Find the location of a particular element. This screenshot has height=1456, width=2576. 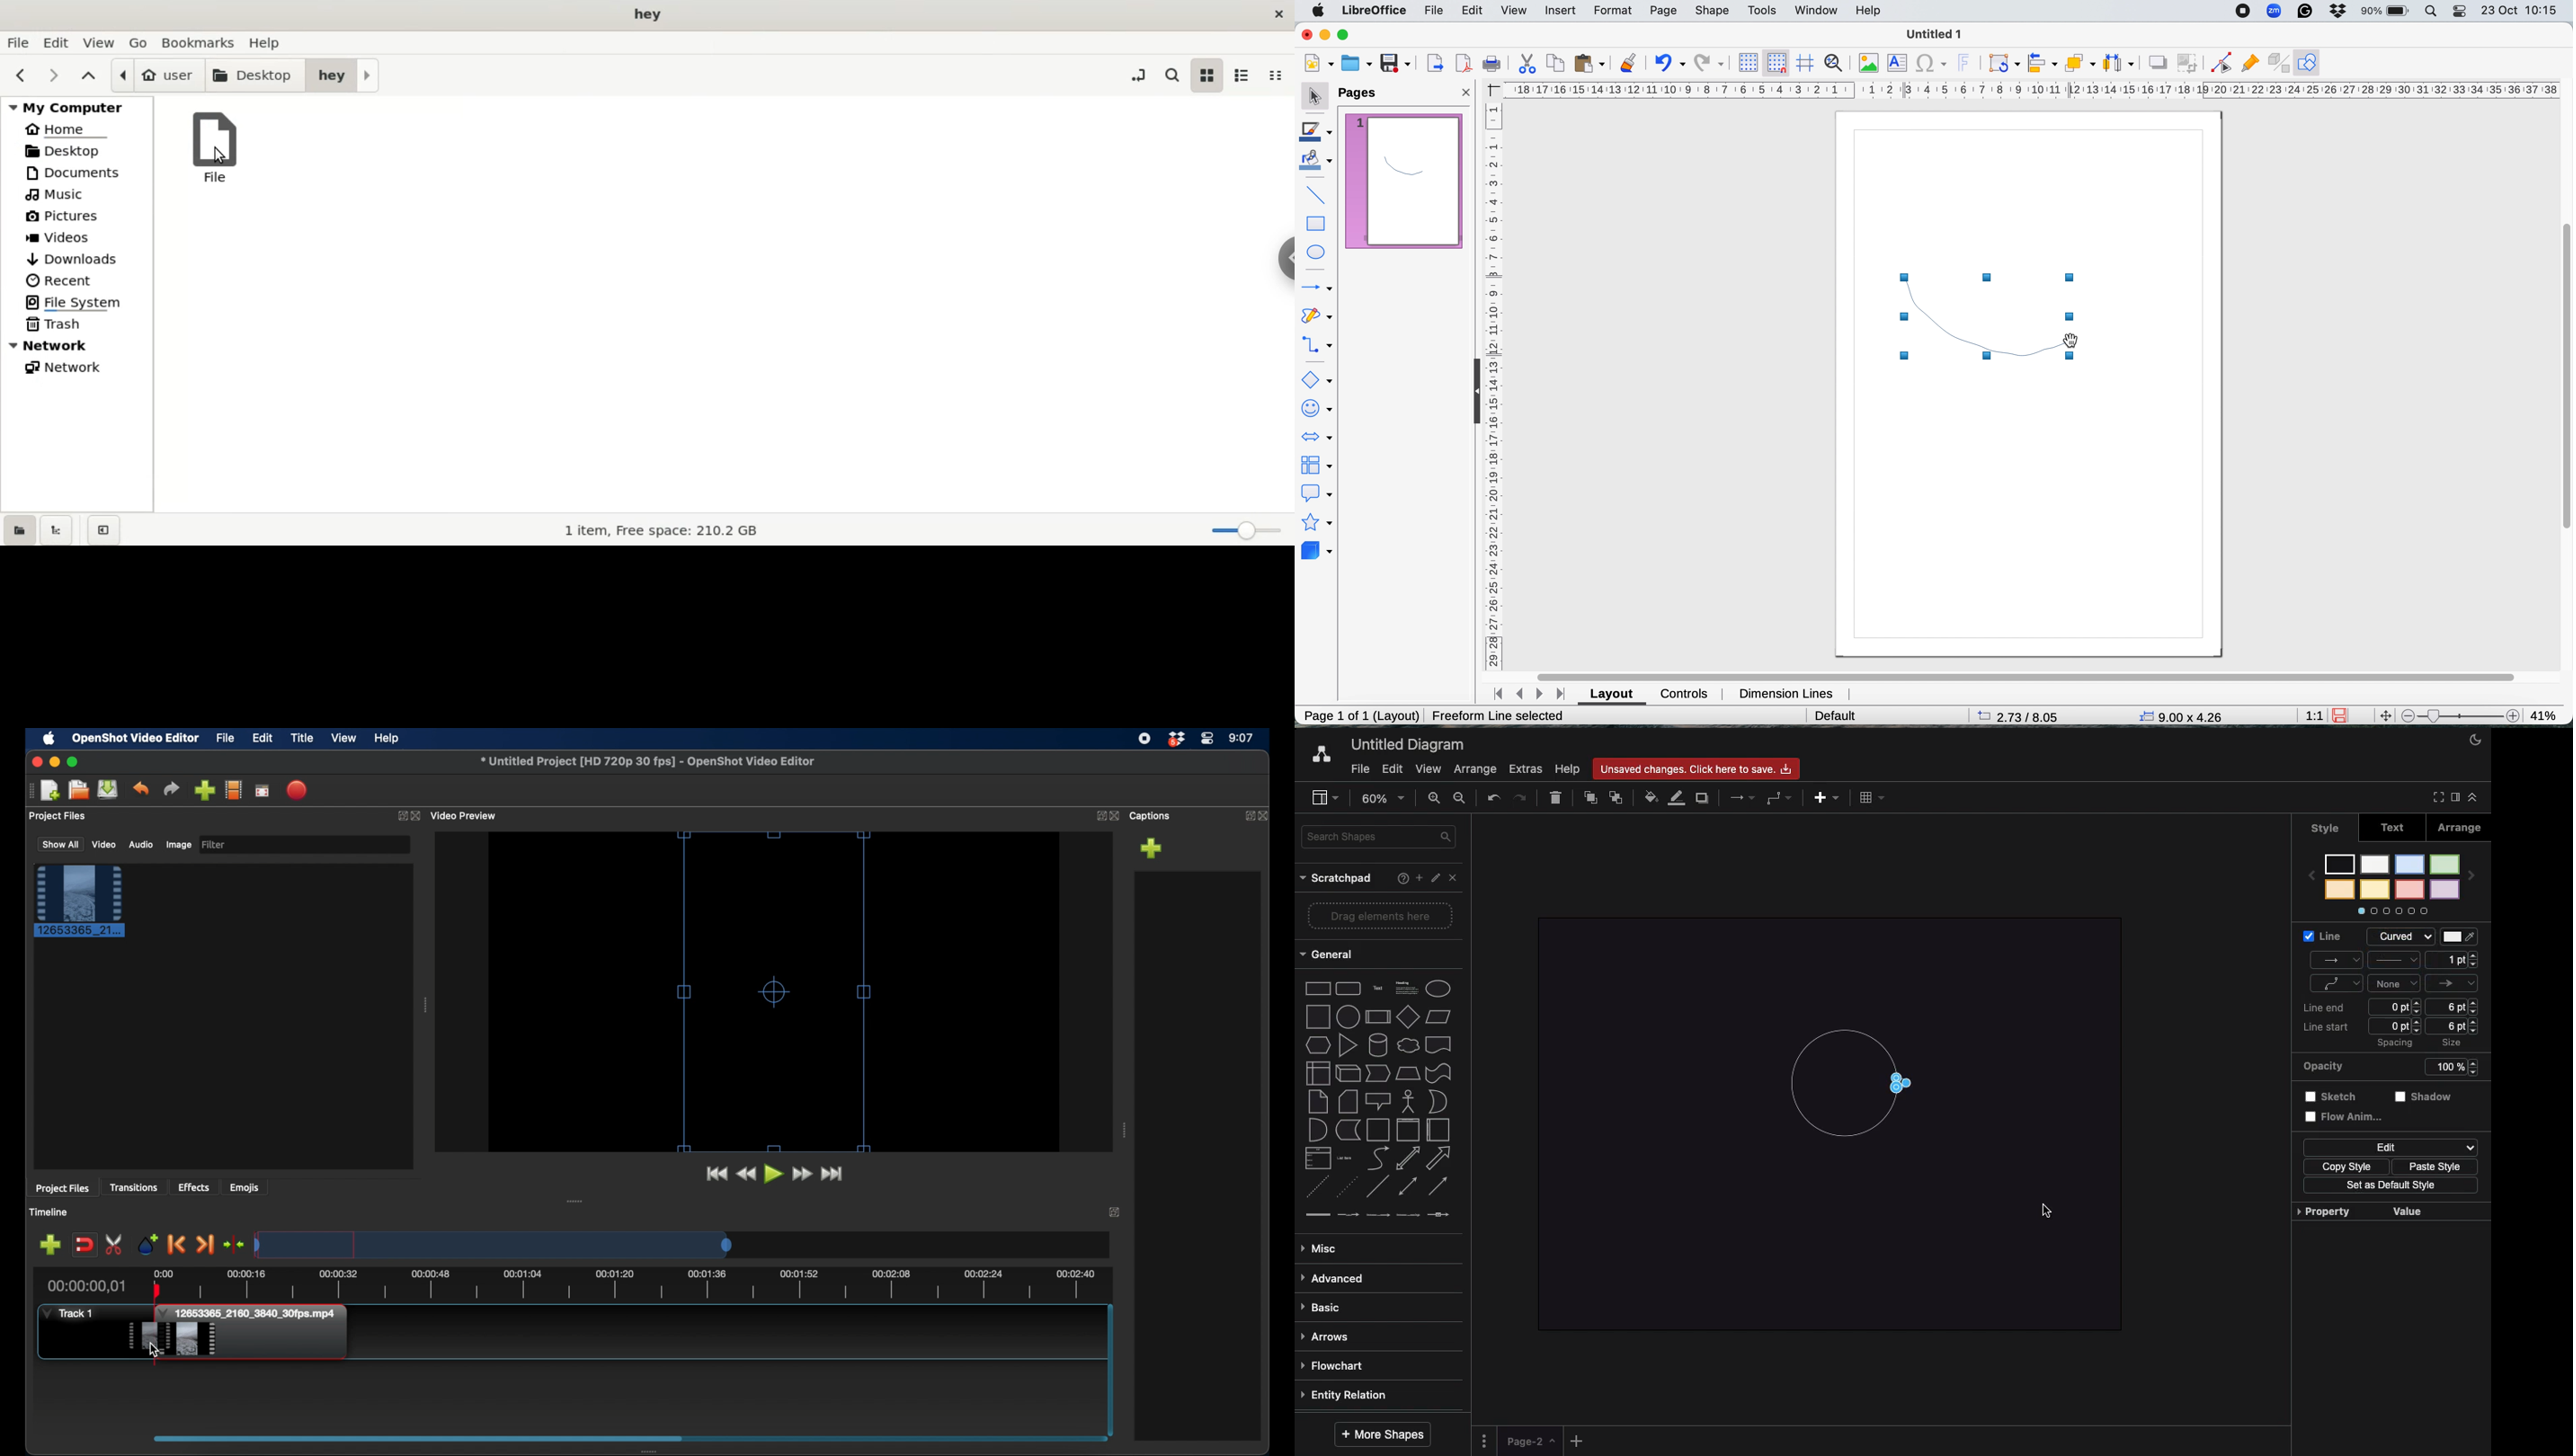

cursor is located at coordinates (154, 1351).